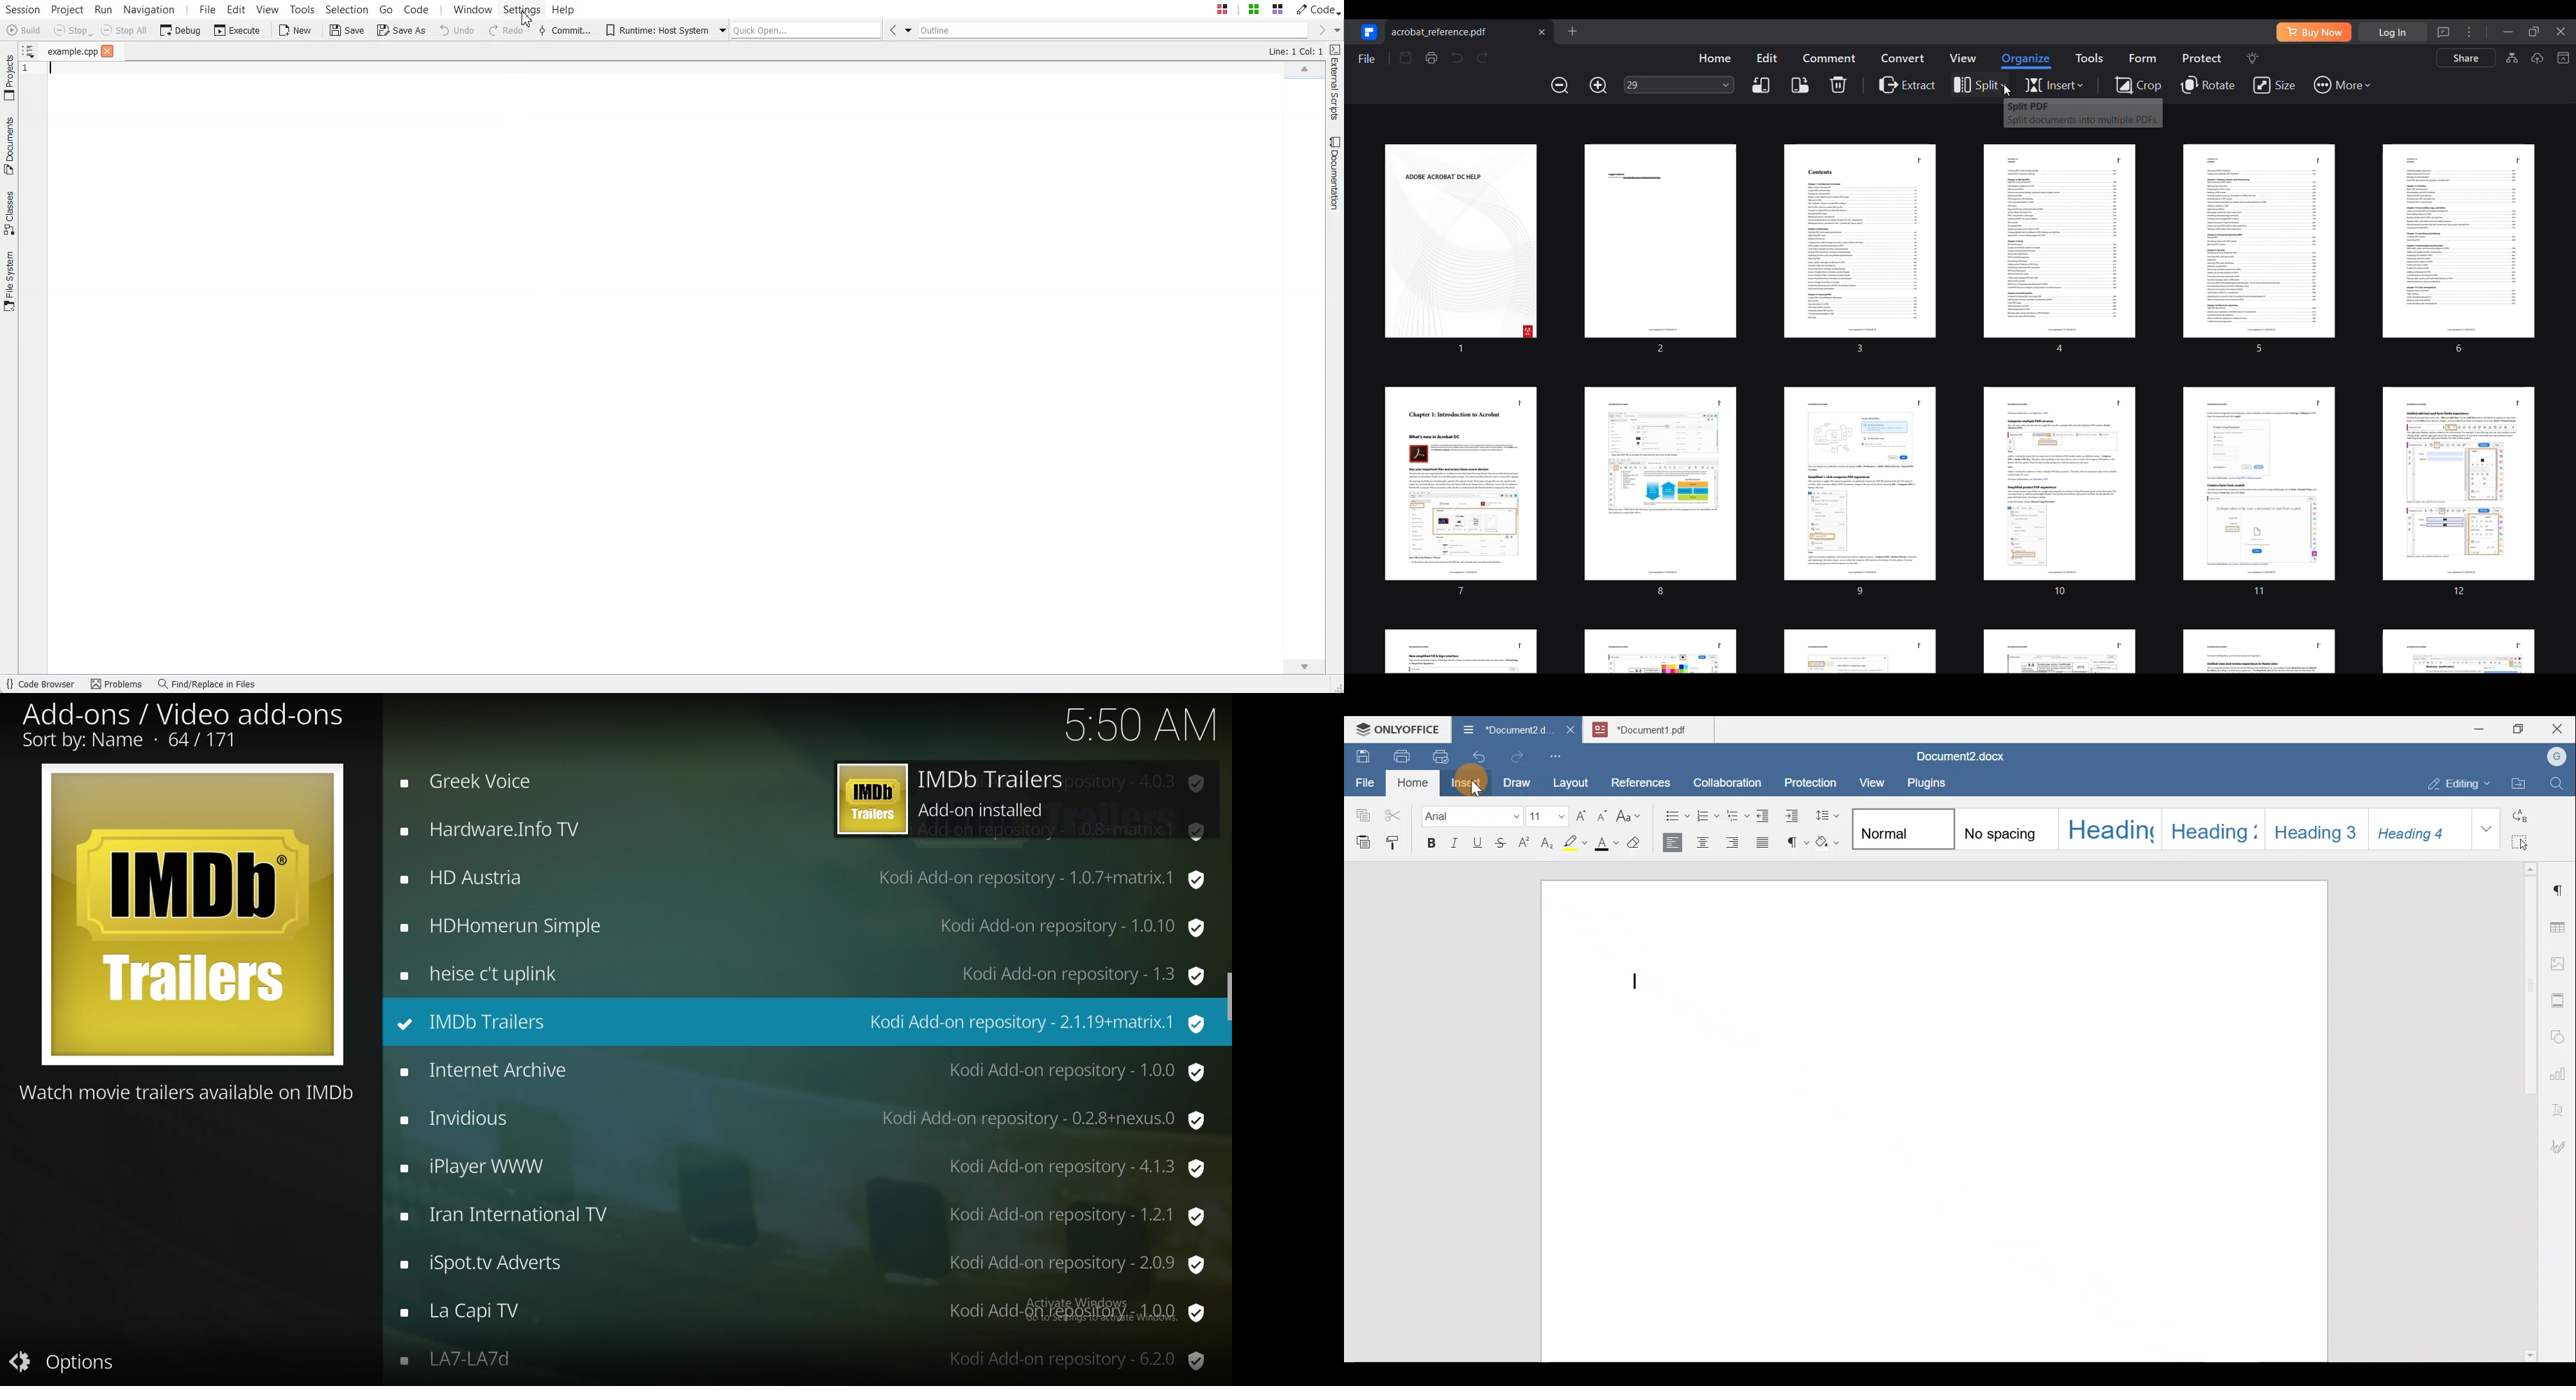  Describe the element at coordinates (1465, 781) in the screenshot. I see `Insert` at that location.